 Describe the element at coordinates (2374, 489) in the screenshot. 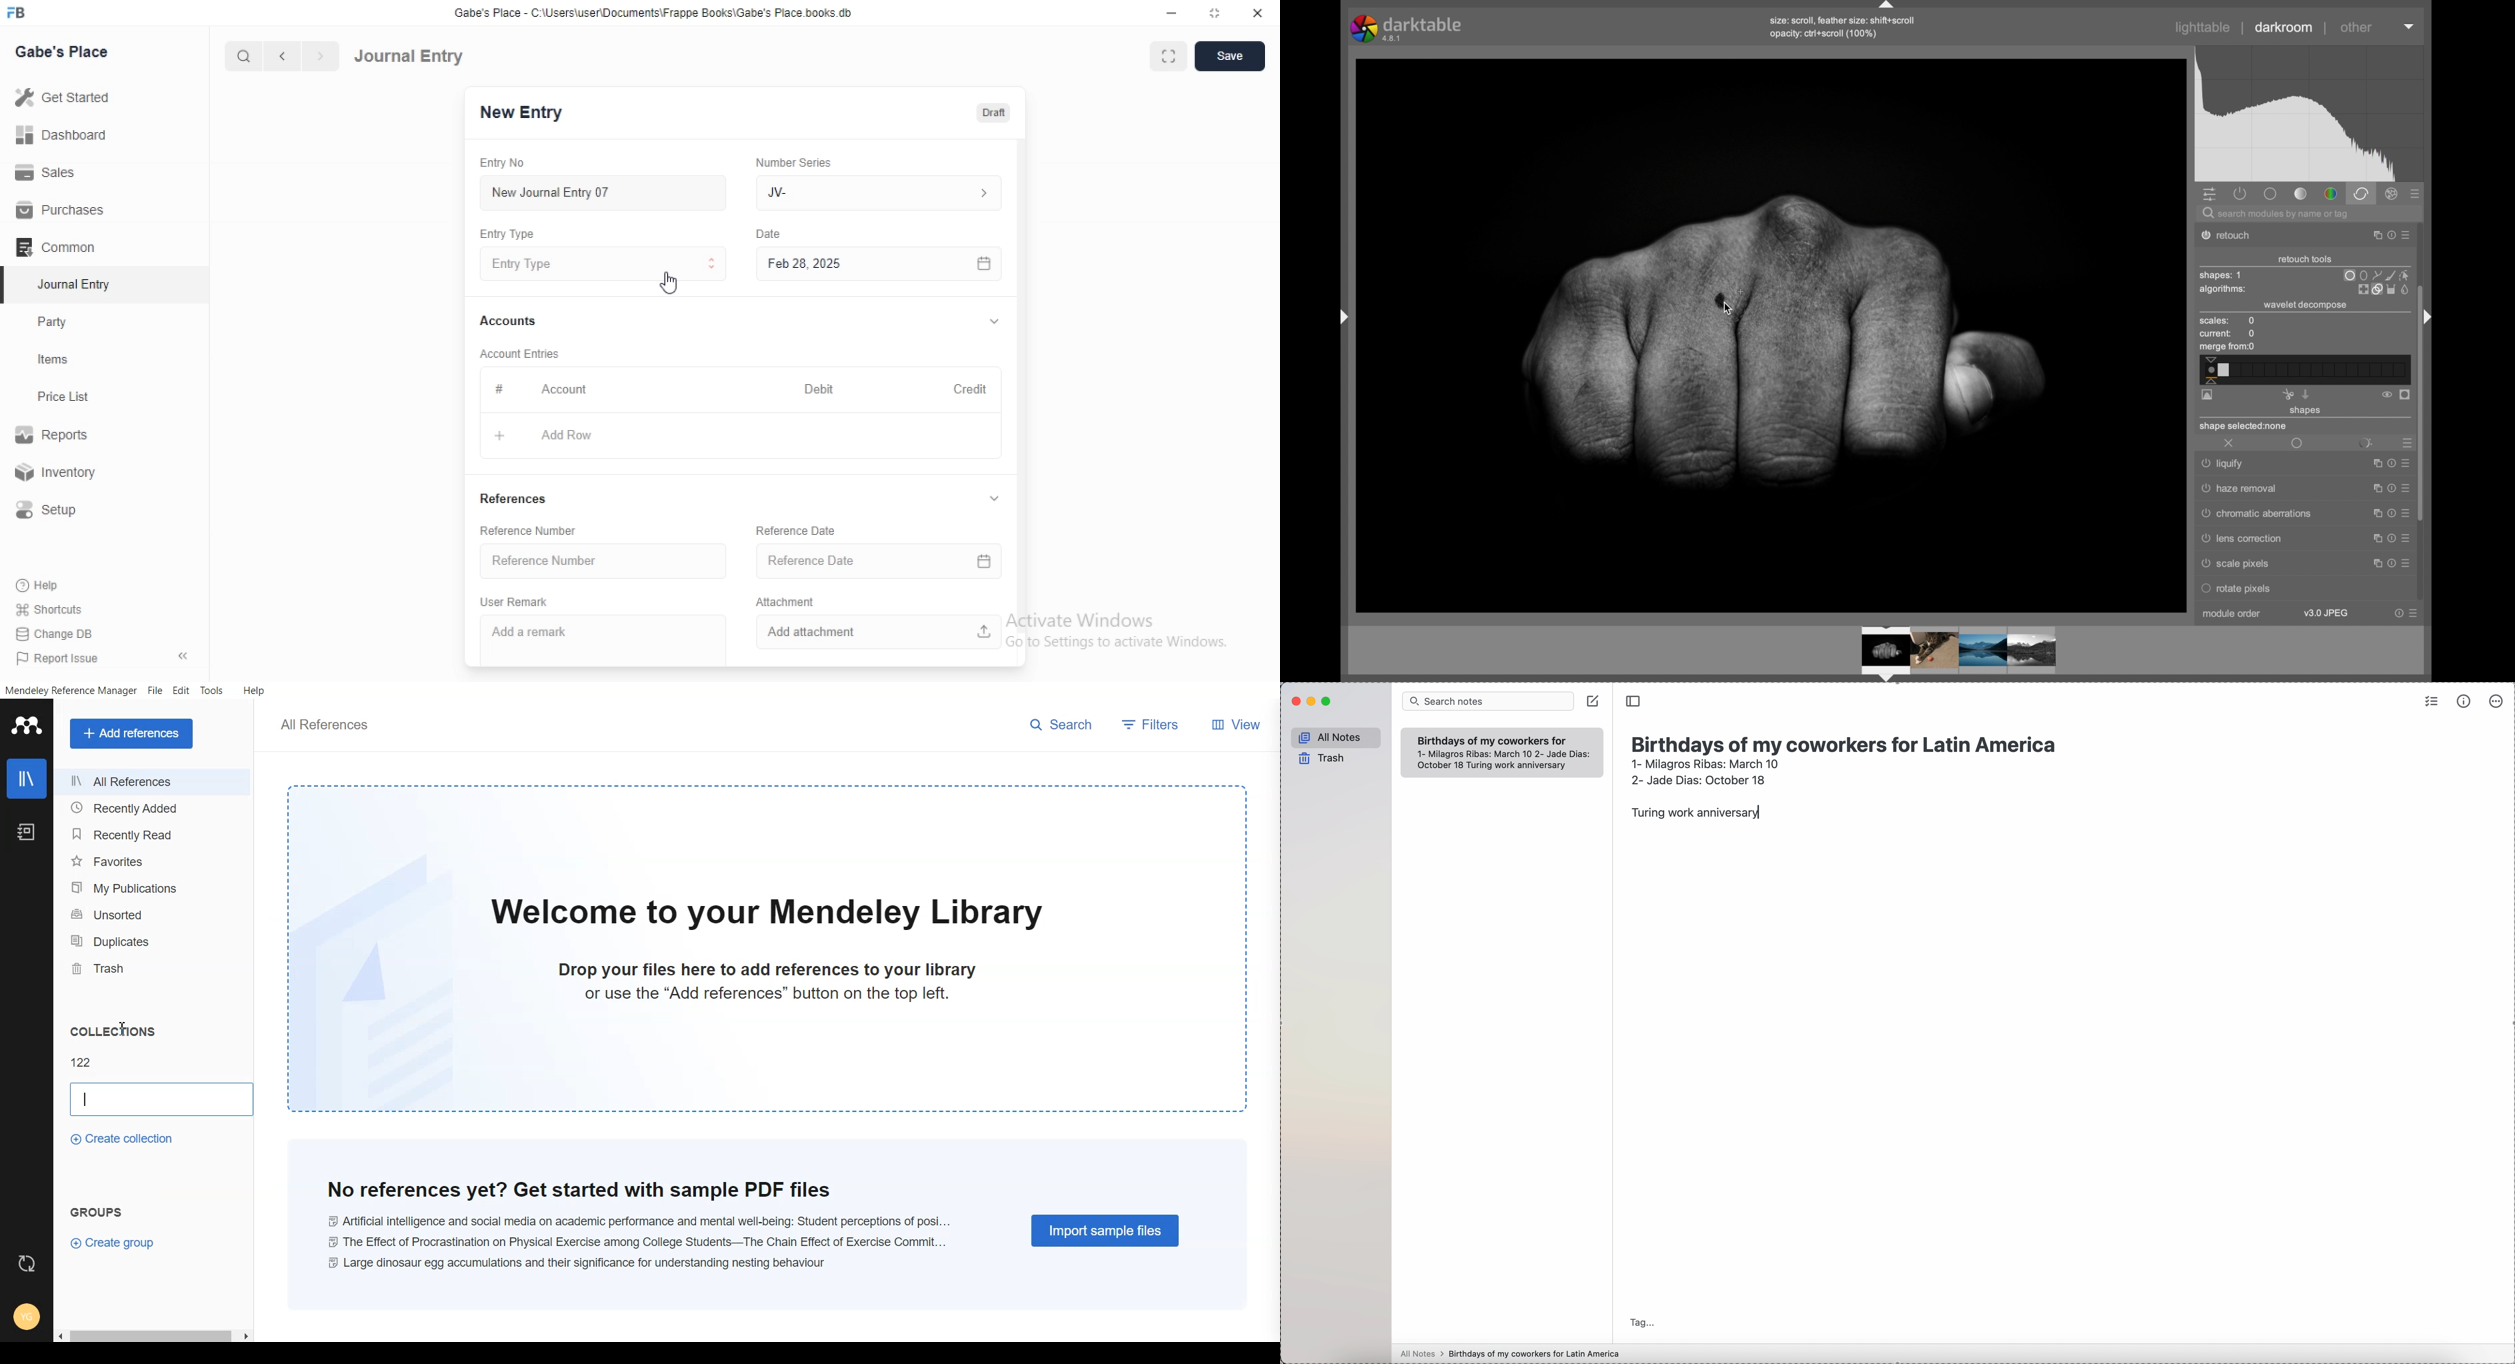

I see `maximize` at that location.